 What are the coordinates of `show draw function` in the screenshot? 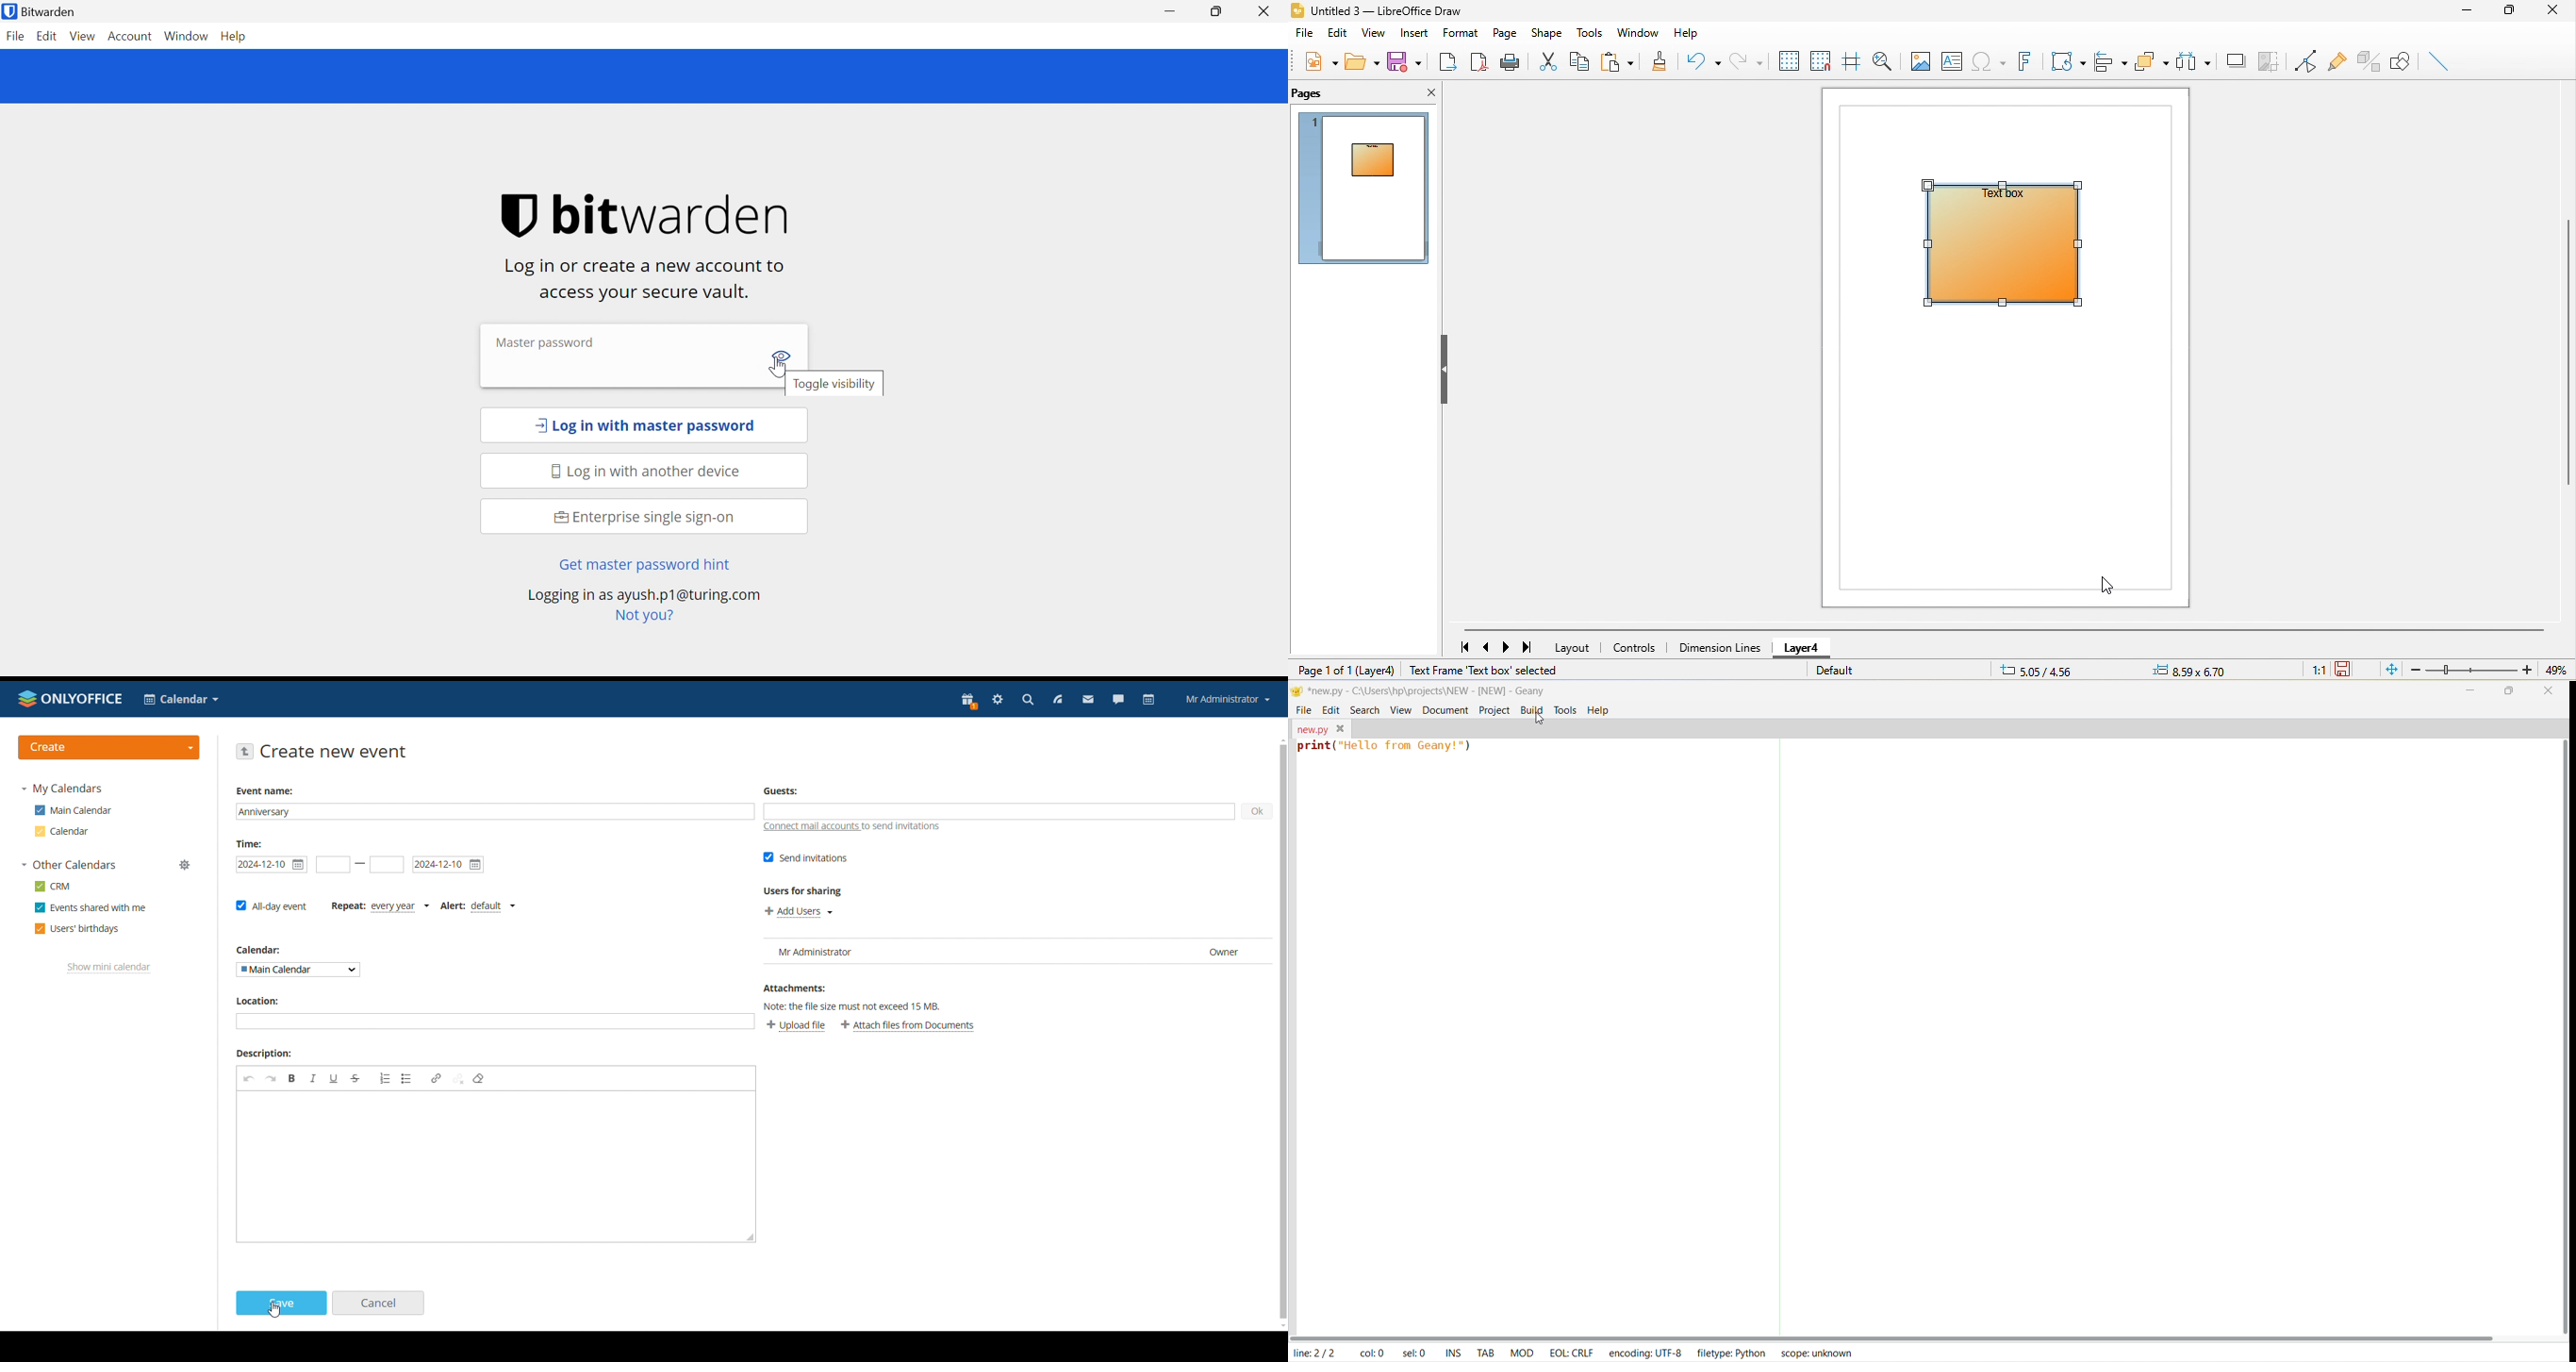 It's located at (2405, 61).